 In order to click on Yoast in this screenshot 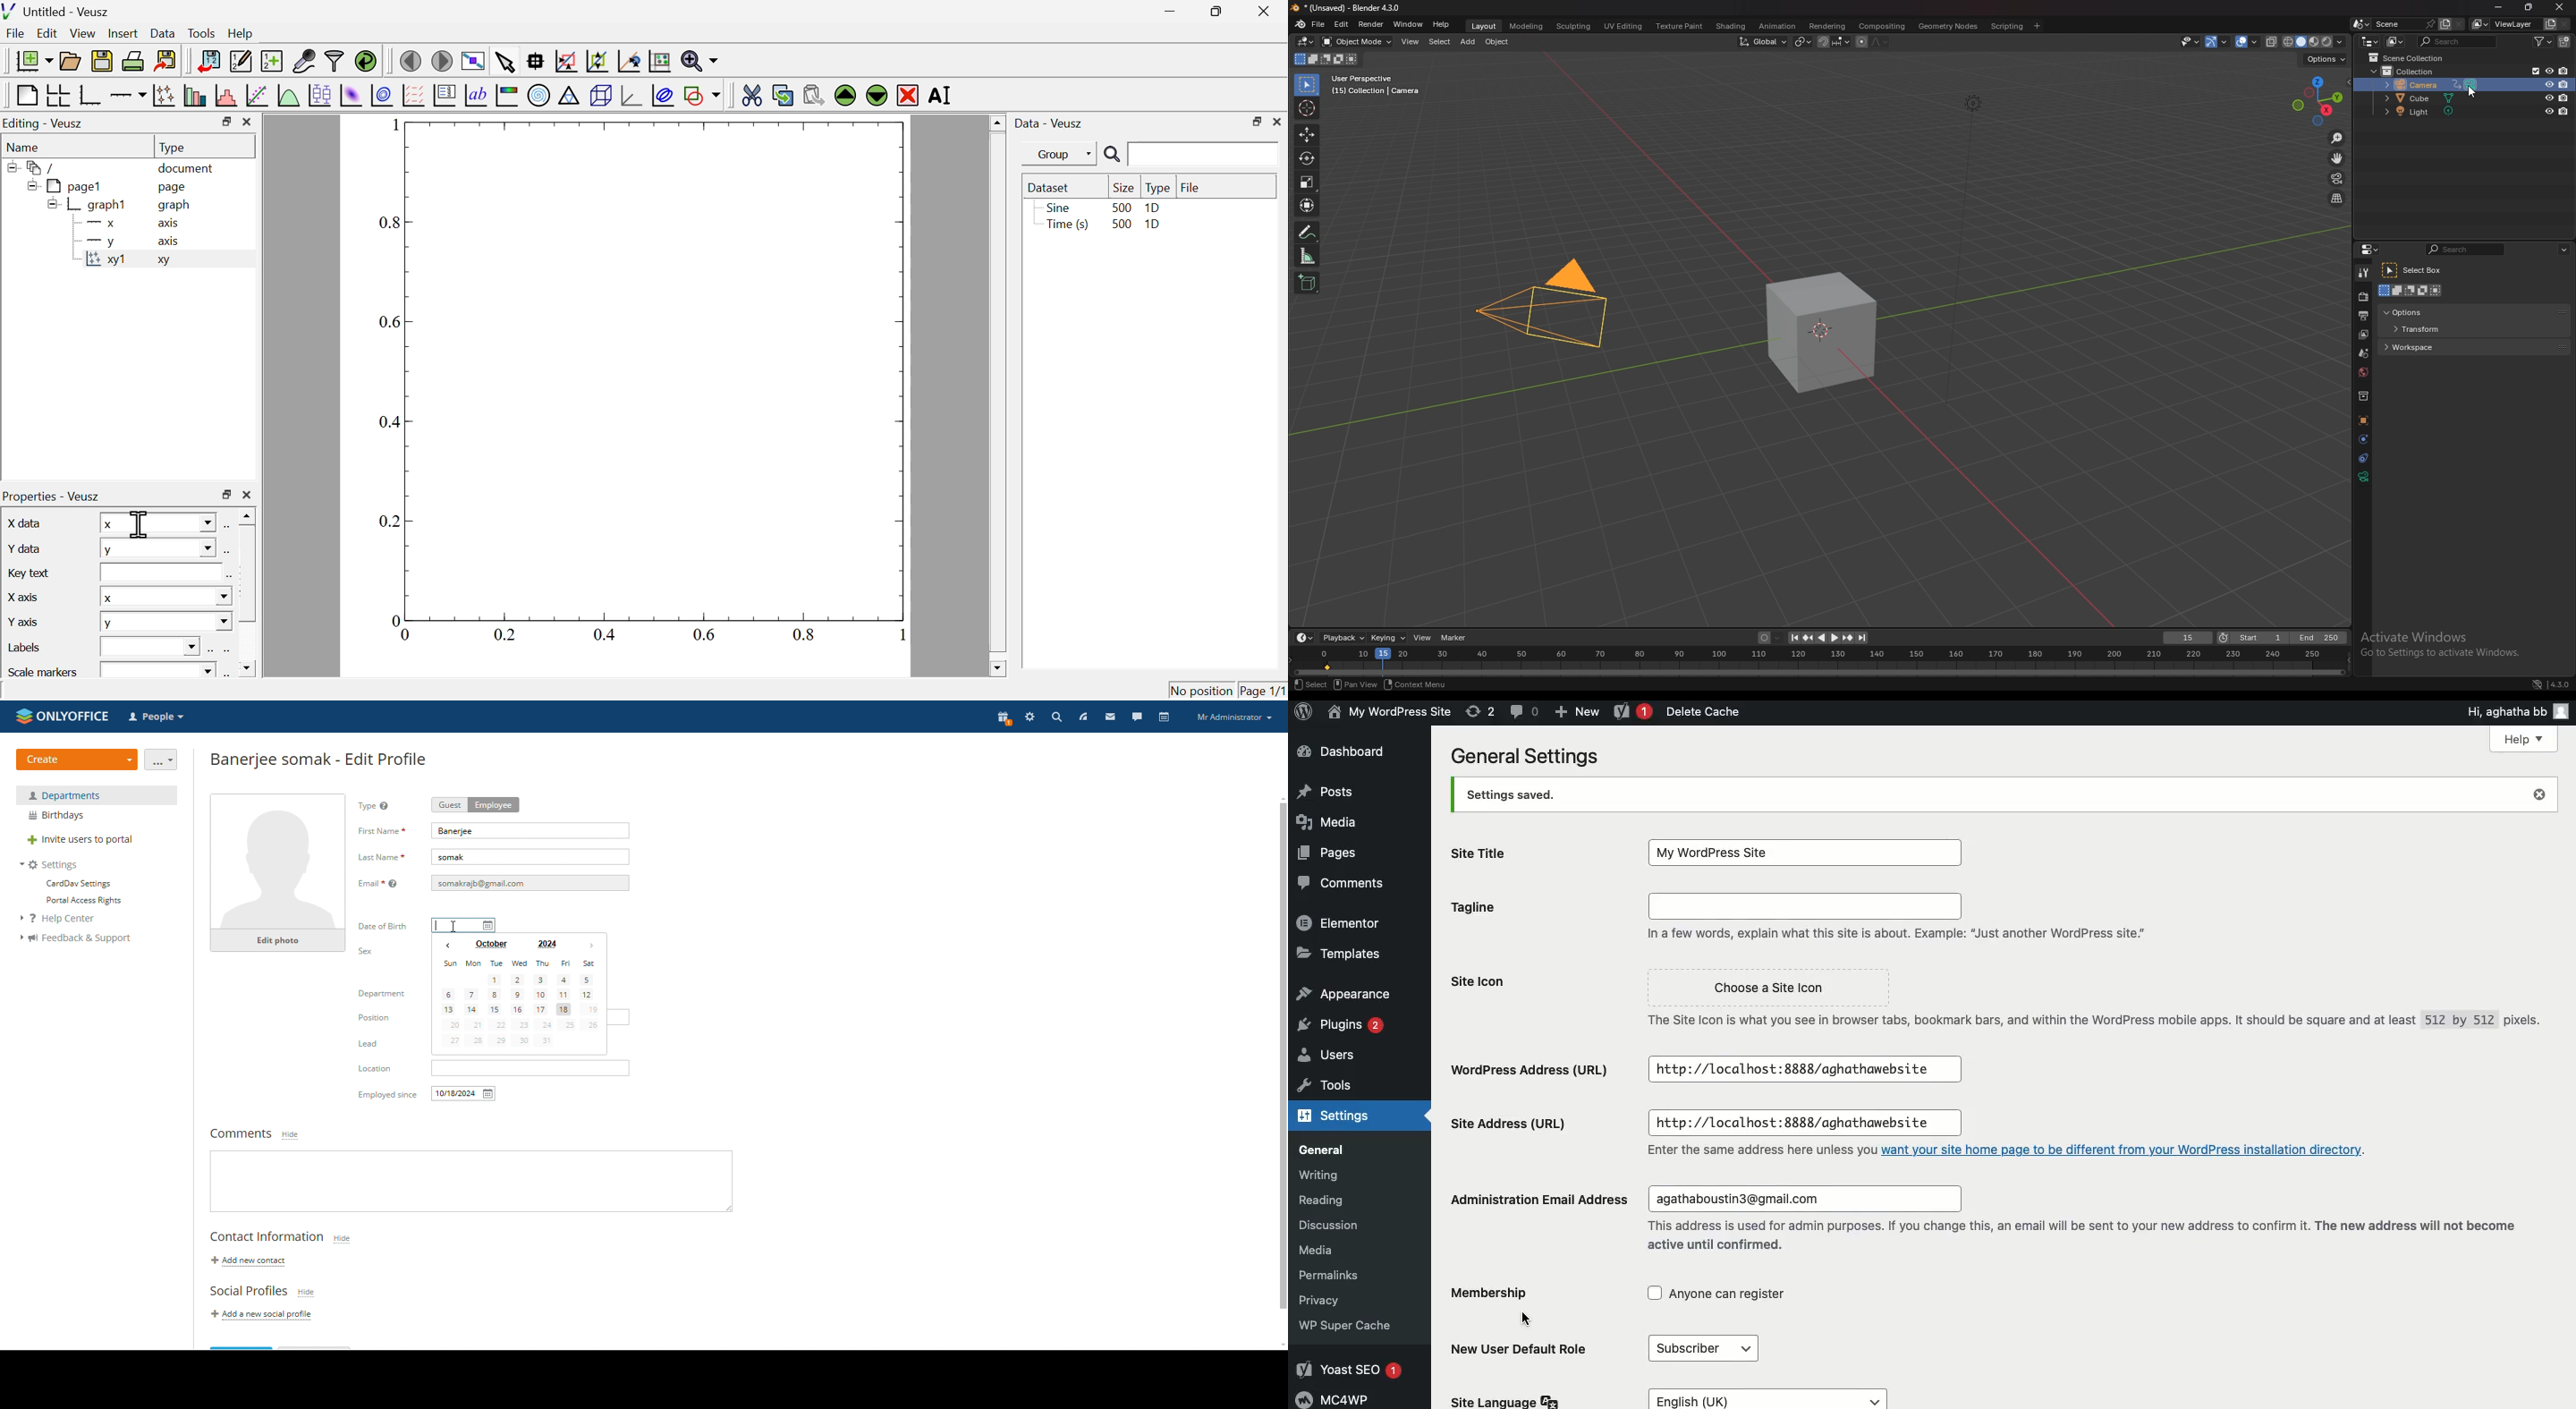, I will do `click(1635, 711)`.